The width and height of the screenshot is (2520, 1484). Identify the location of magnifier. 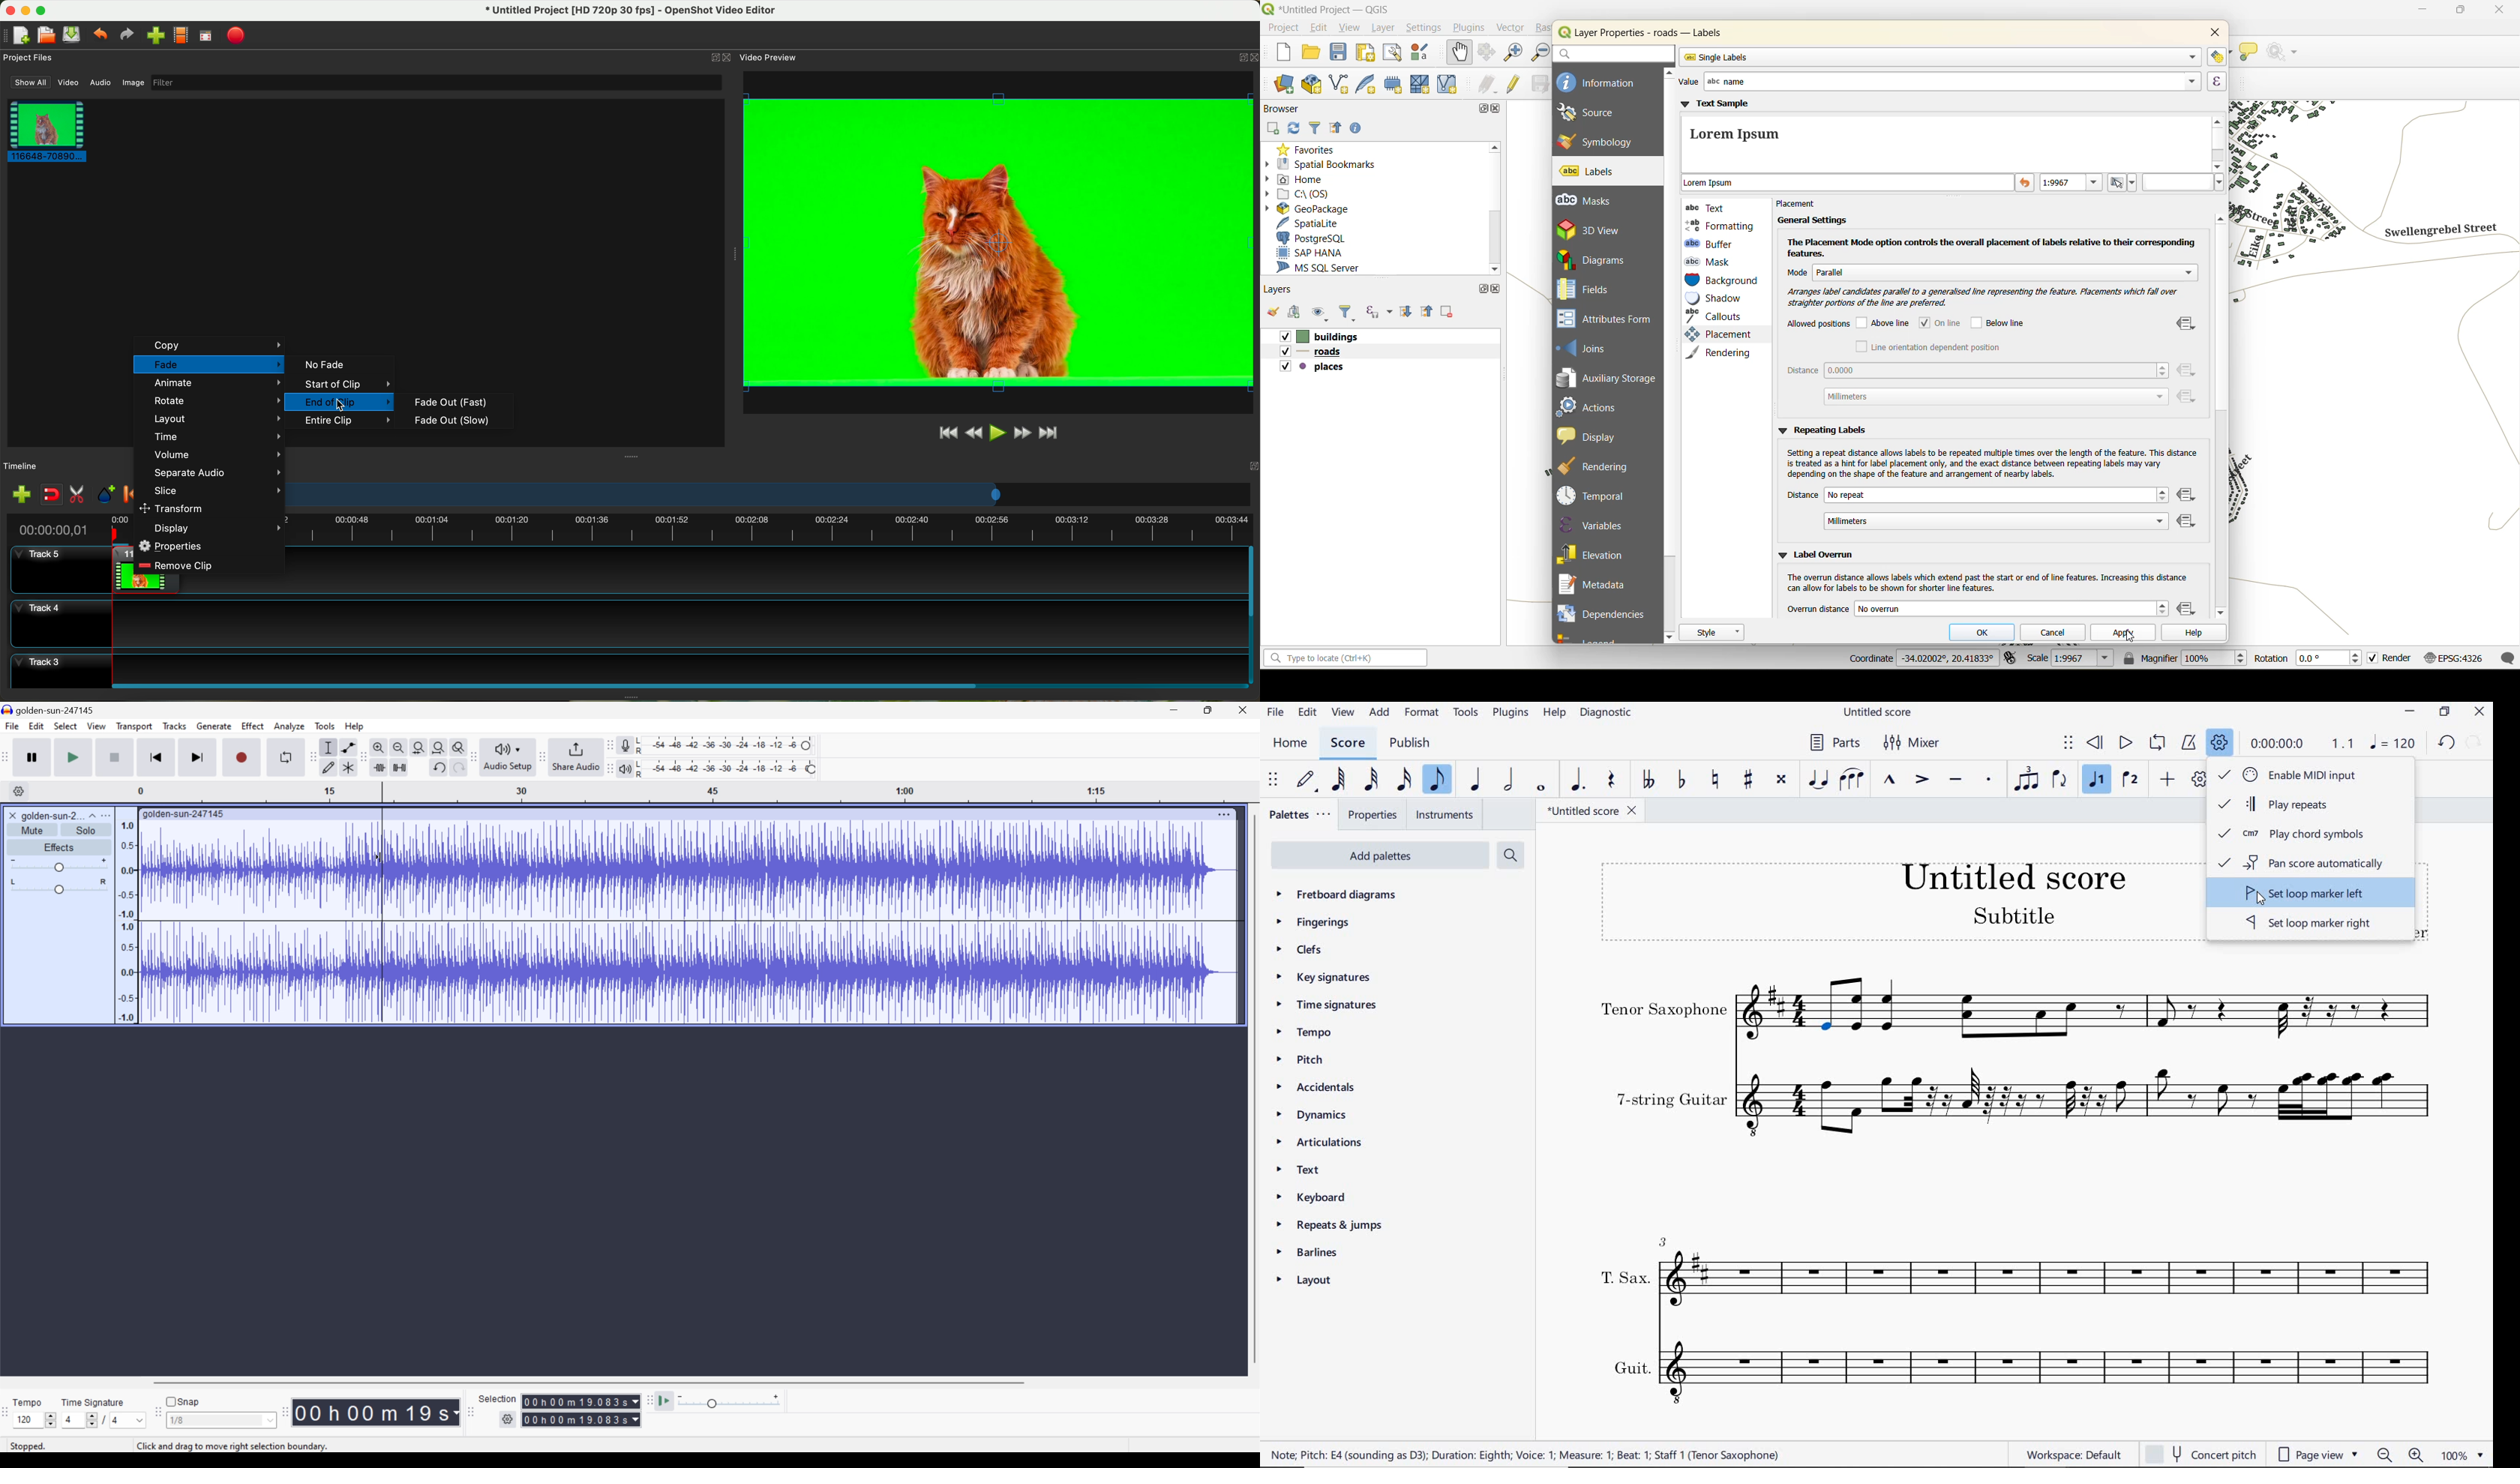
(2183, 658).